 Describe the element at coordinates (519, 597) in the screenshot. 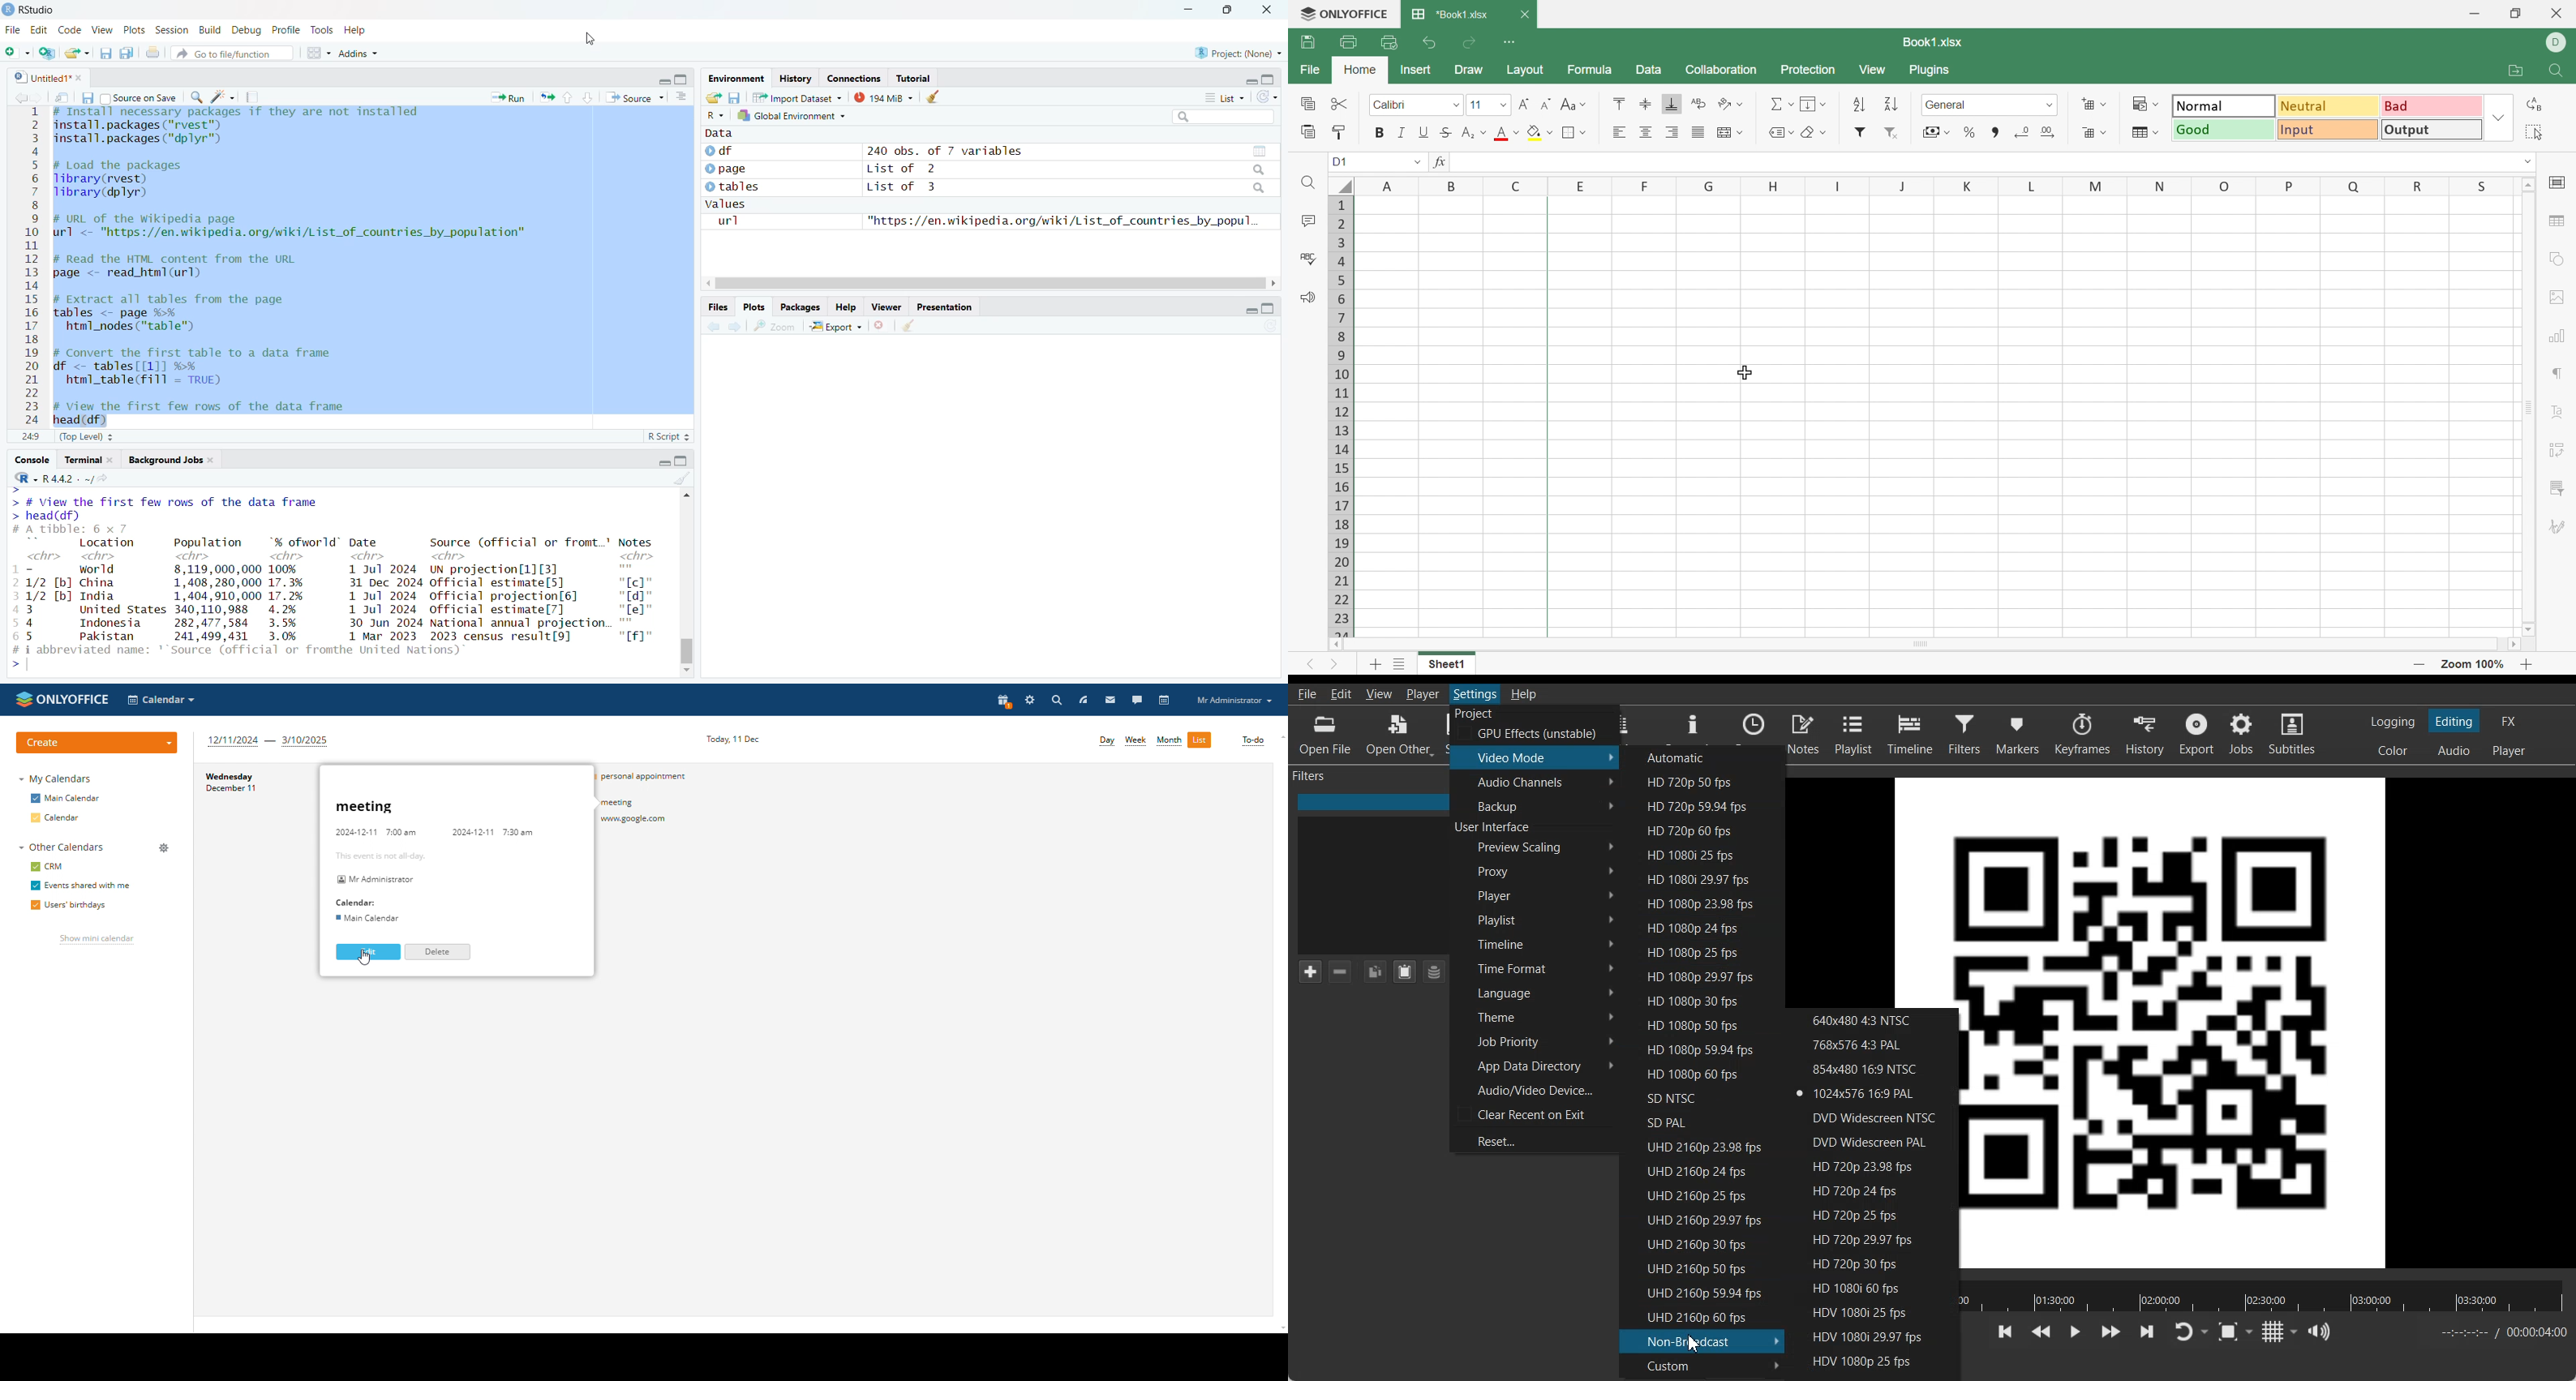

I see `<chr>UN projection[1][3] official estimate[5] official projection[6] official estimate[7] National annual projection. 2023 census result[9]` at that location.